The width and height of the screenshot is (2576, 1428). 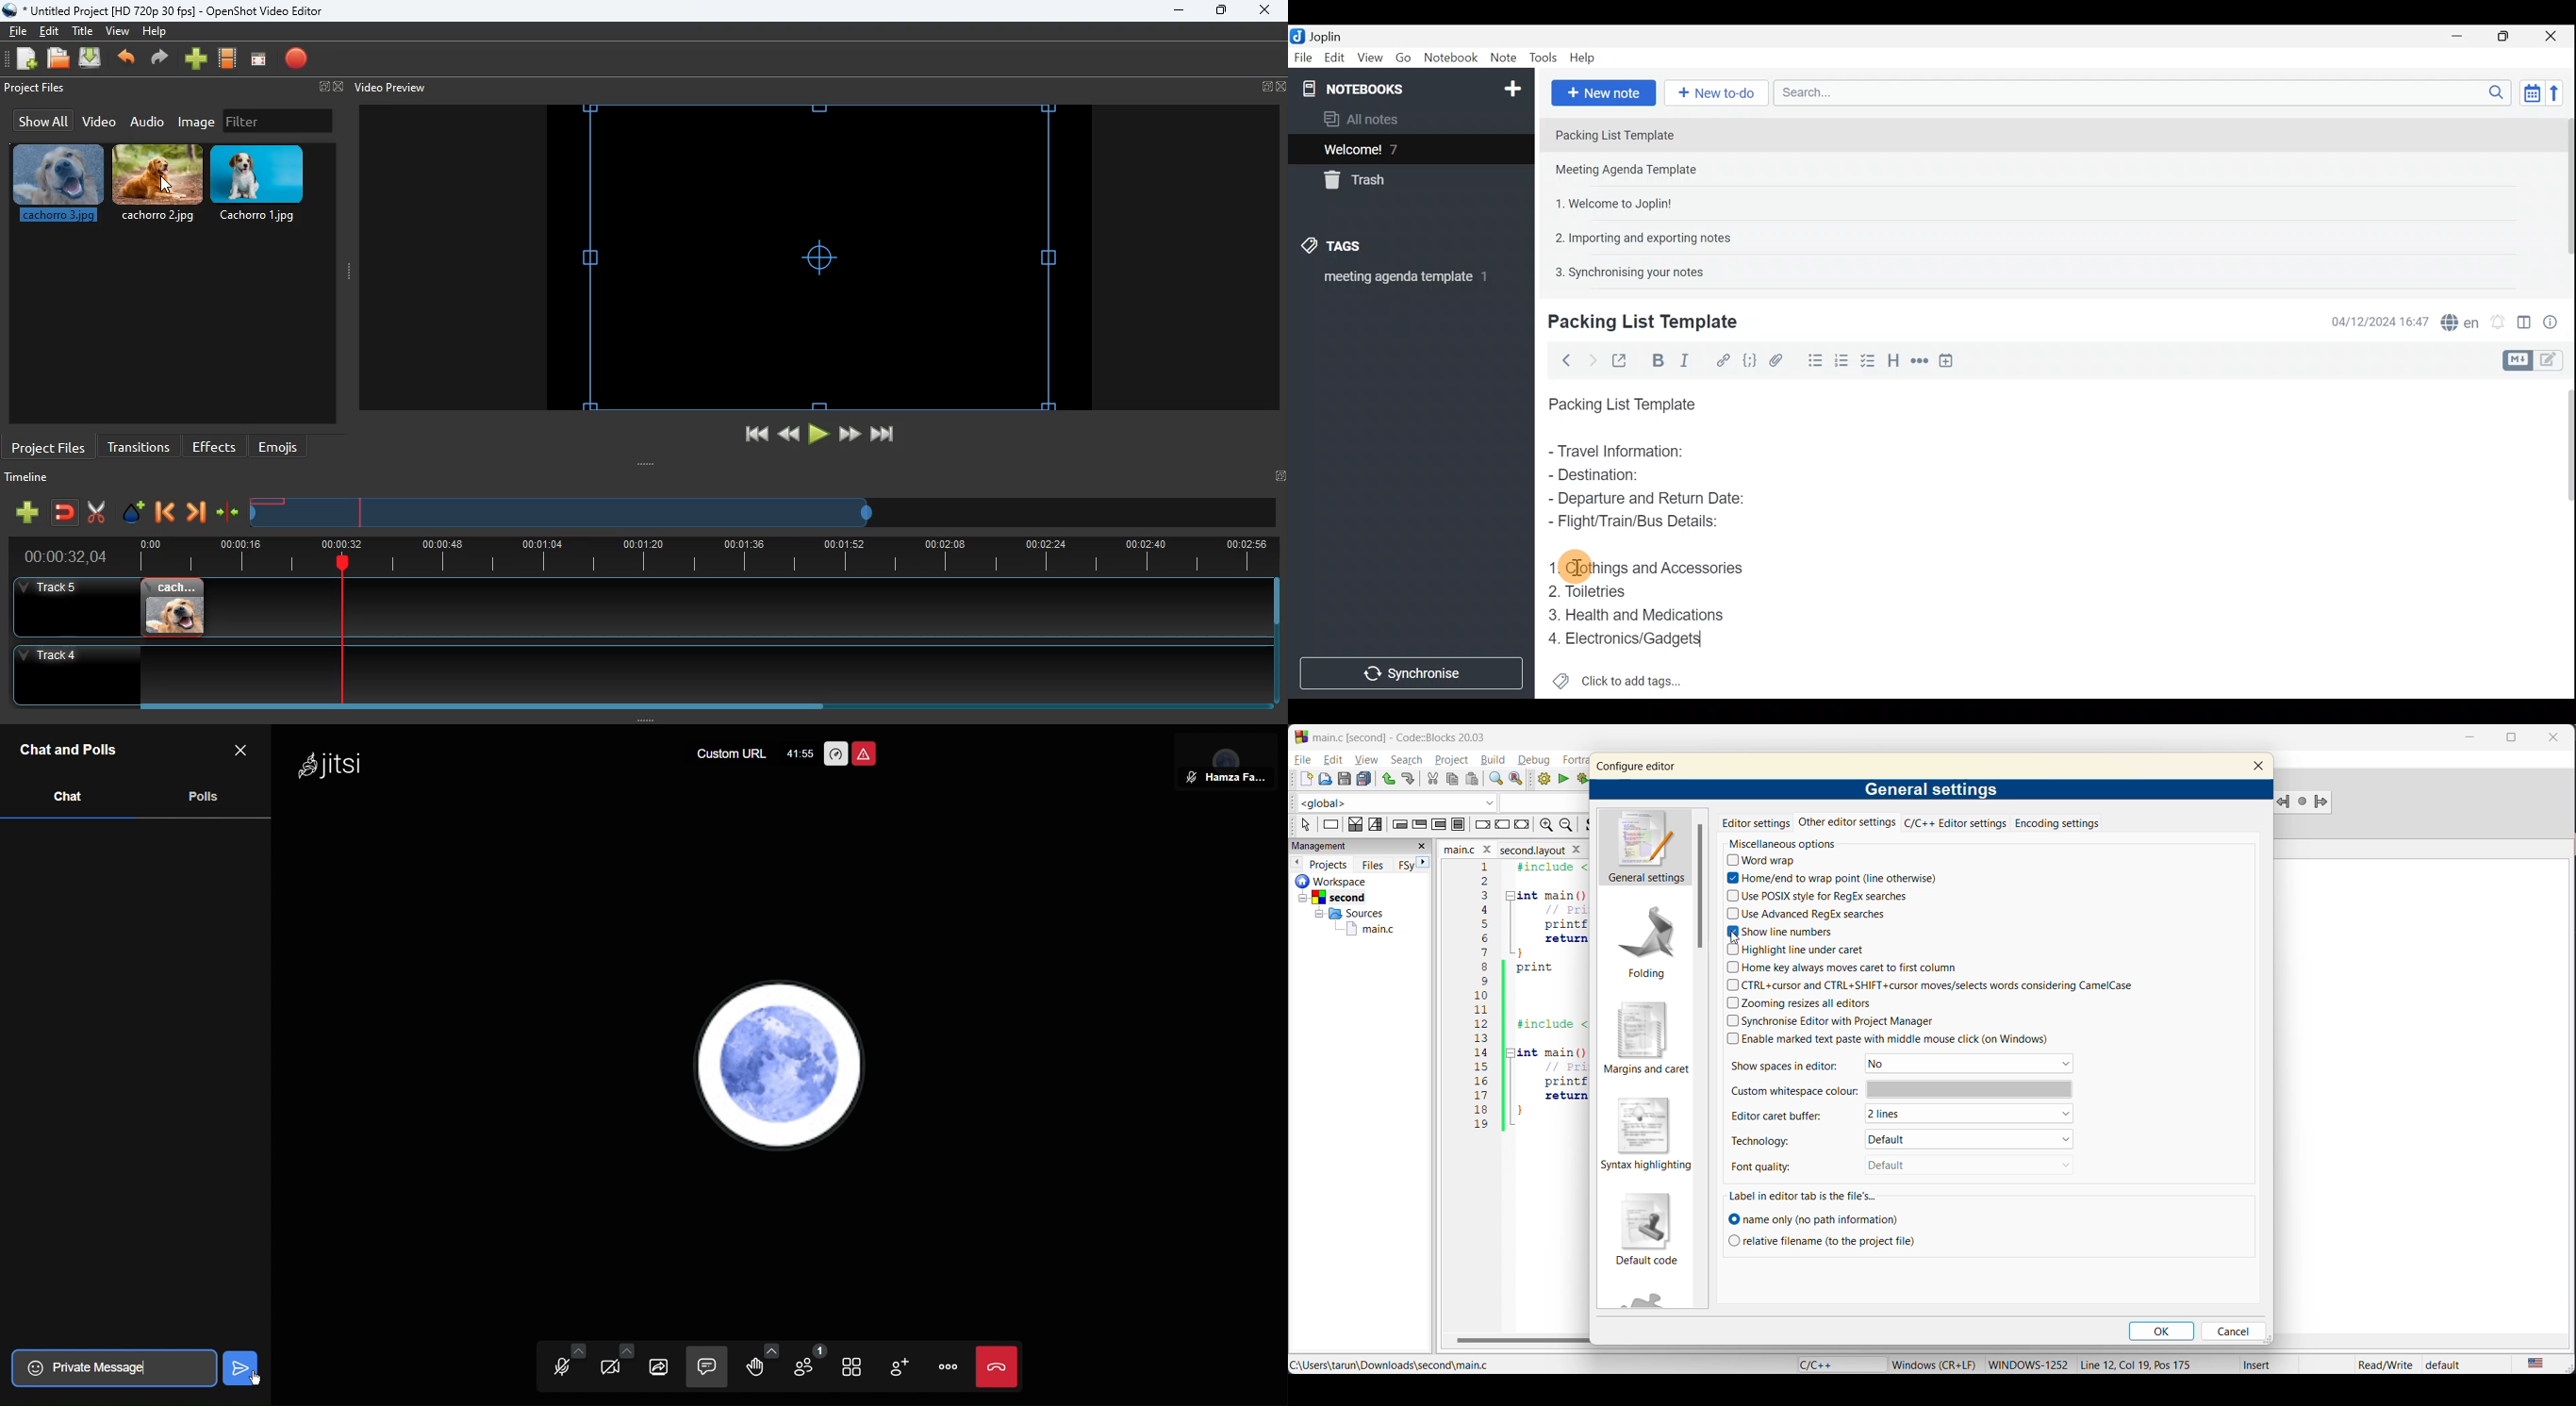 I want to click on Participants, so click(x=809, y=1365).